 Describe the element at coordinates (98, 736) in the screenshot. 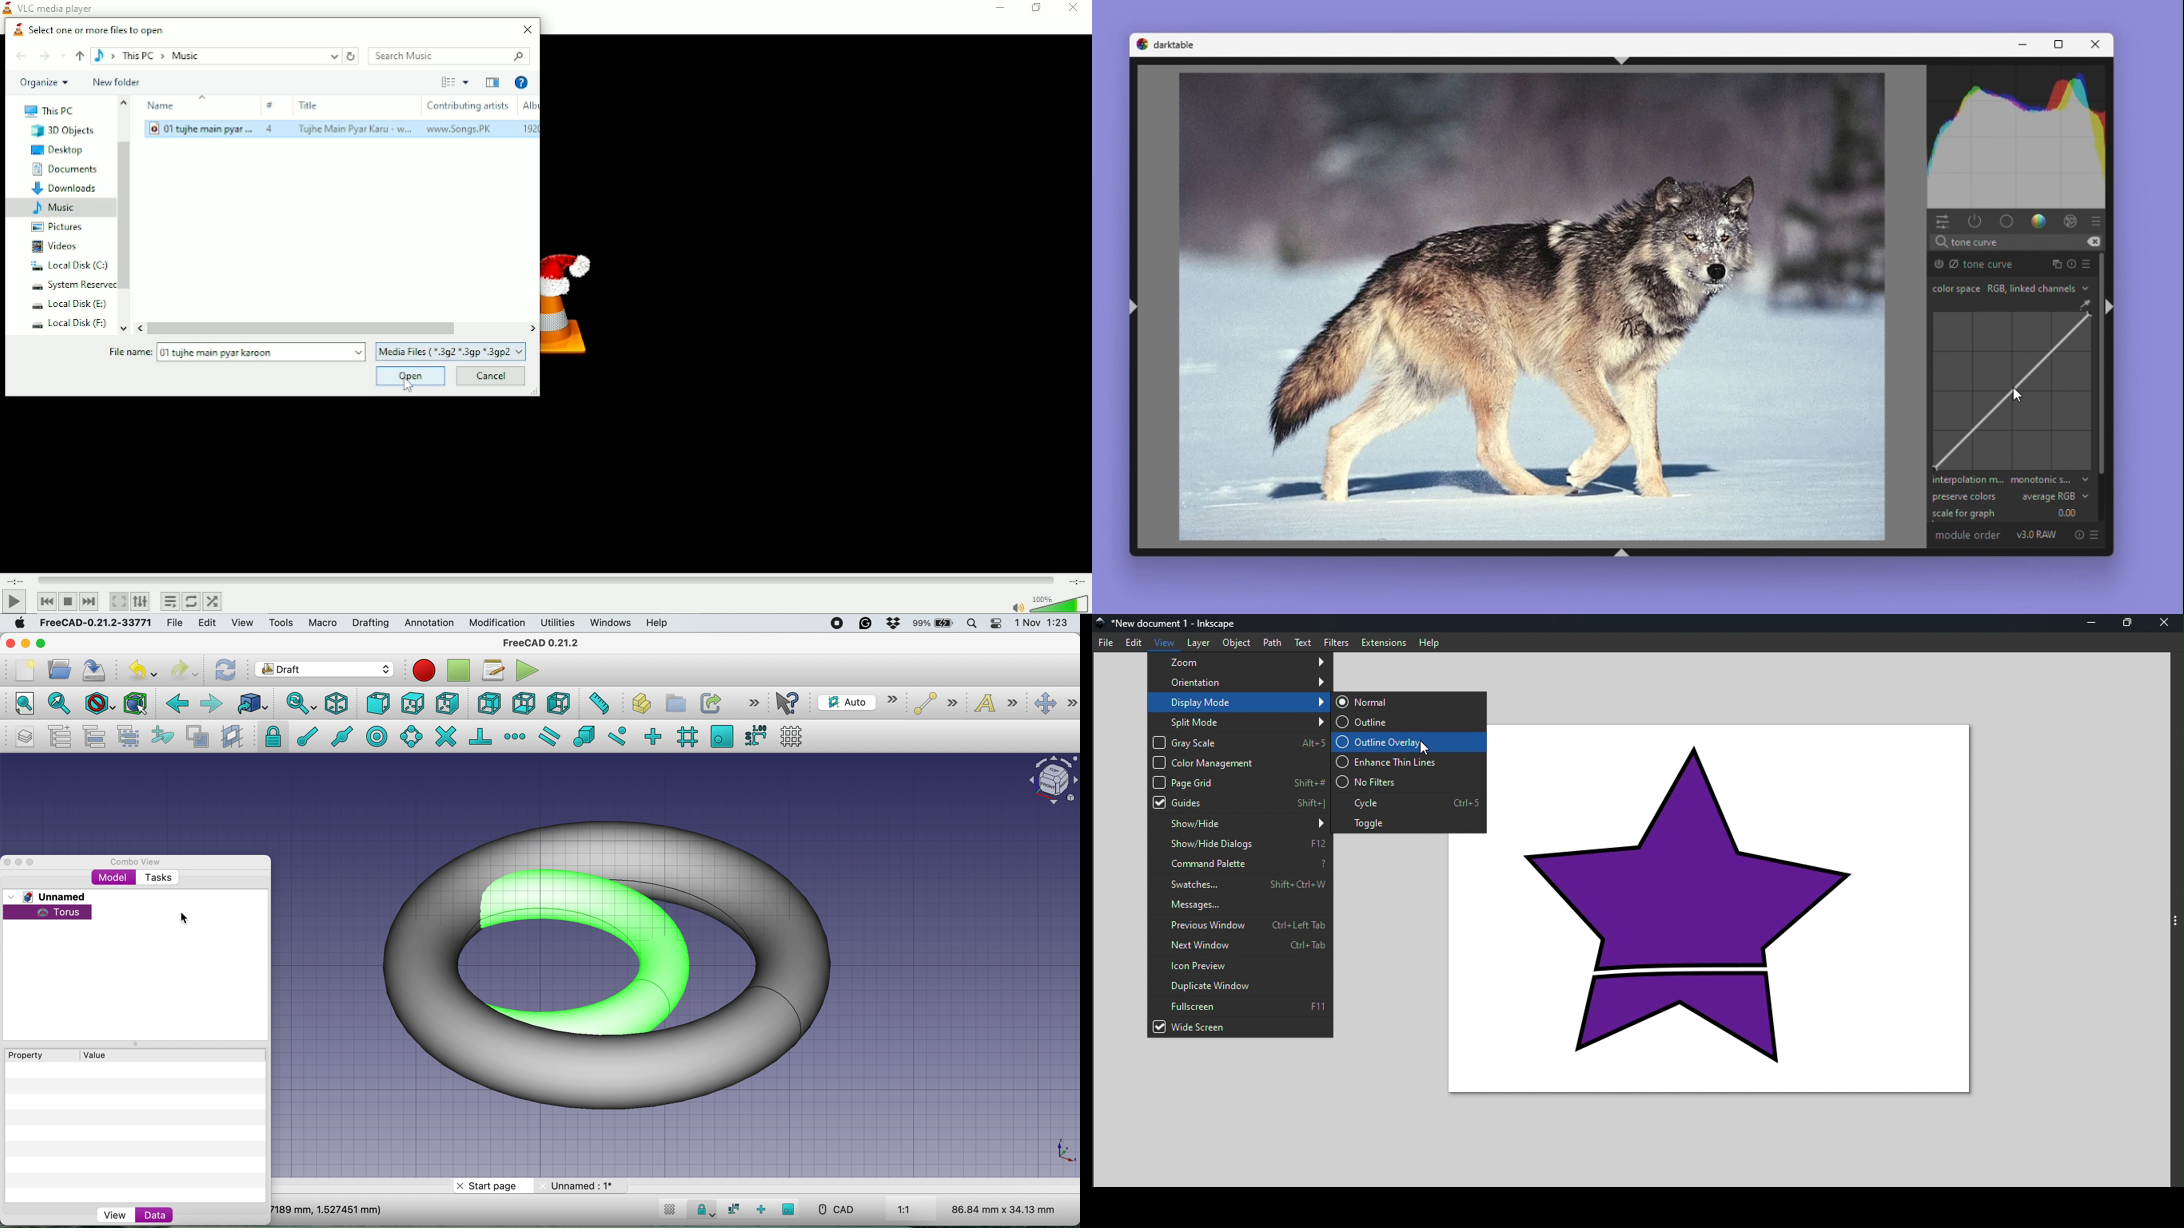

I see `move to group` at that location.